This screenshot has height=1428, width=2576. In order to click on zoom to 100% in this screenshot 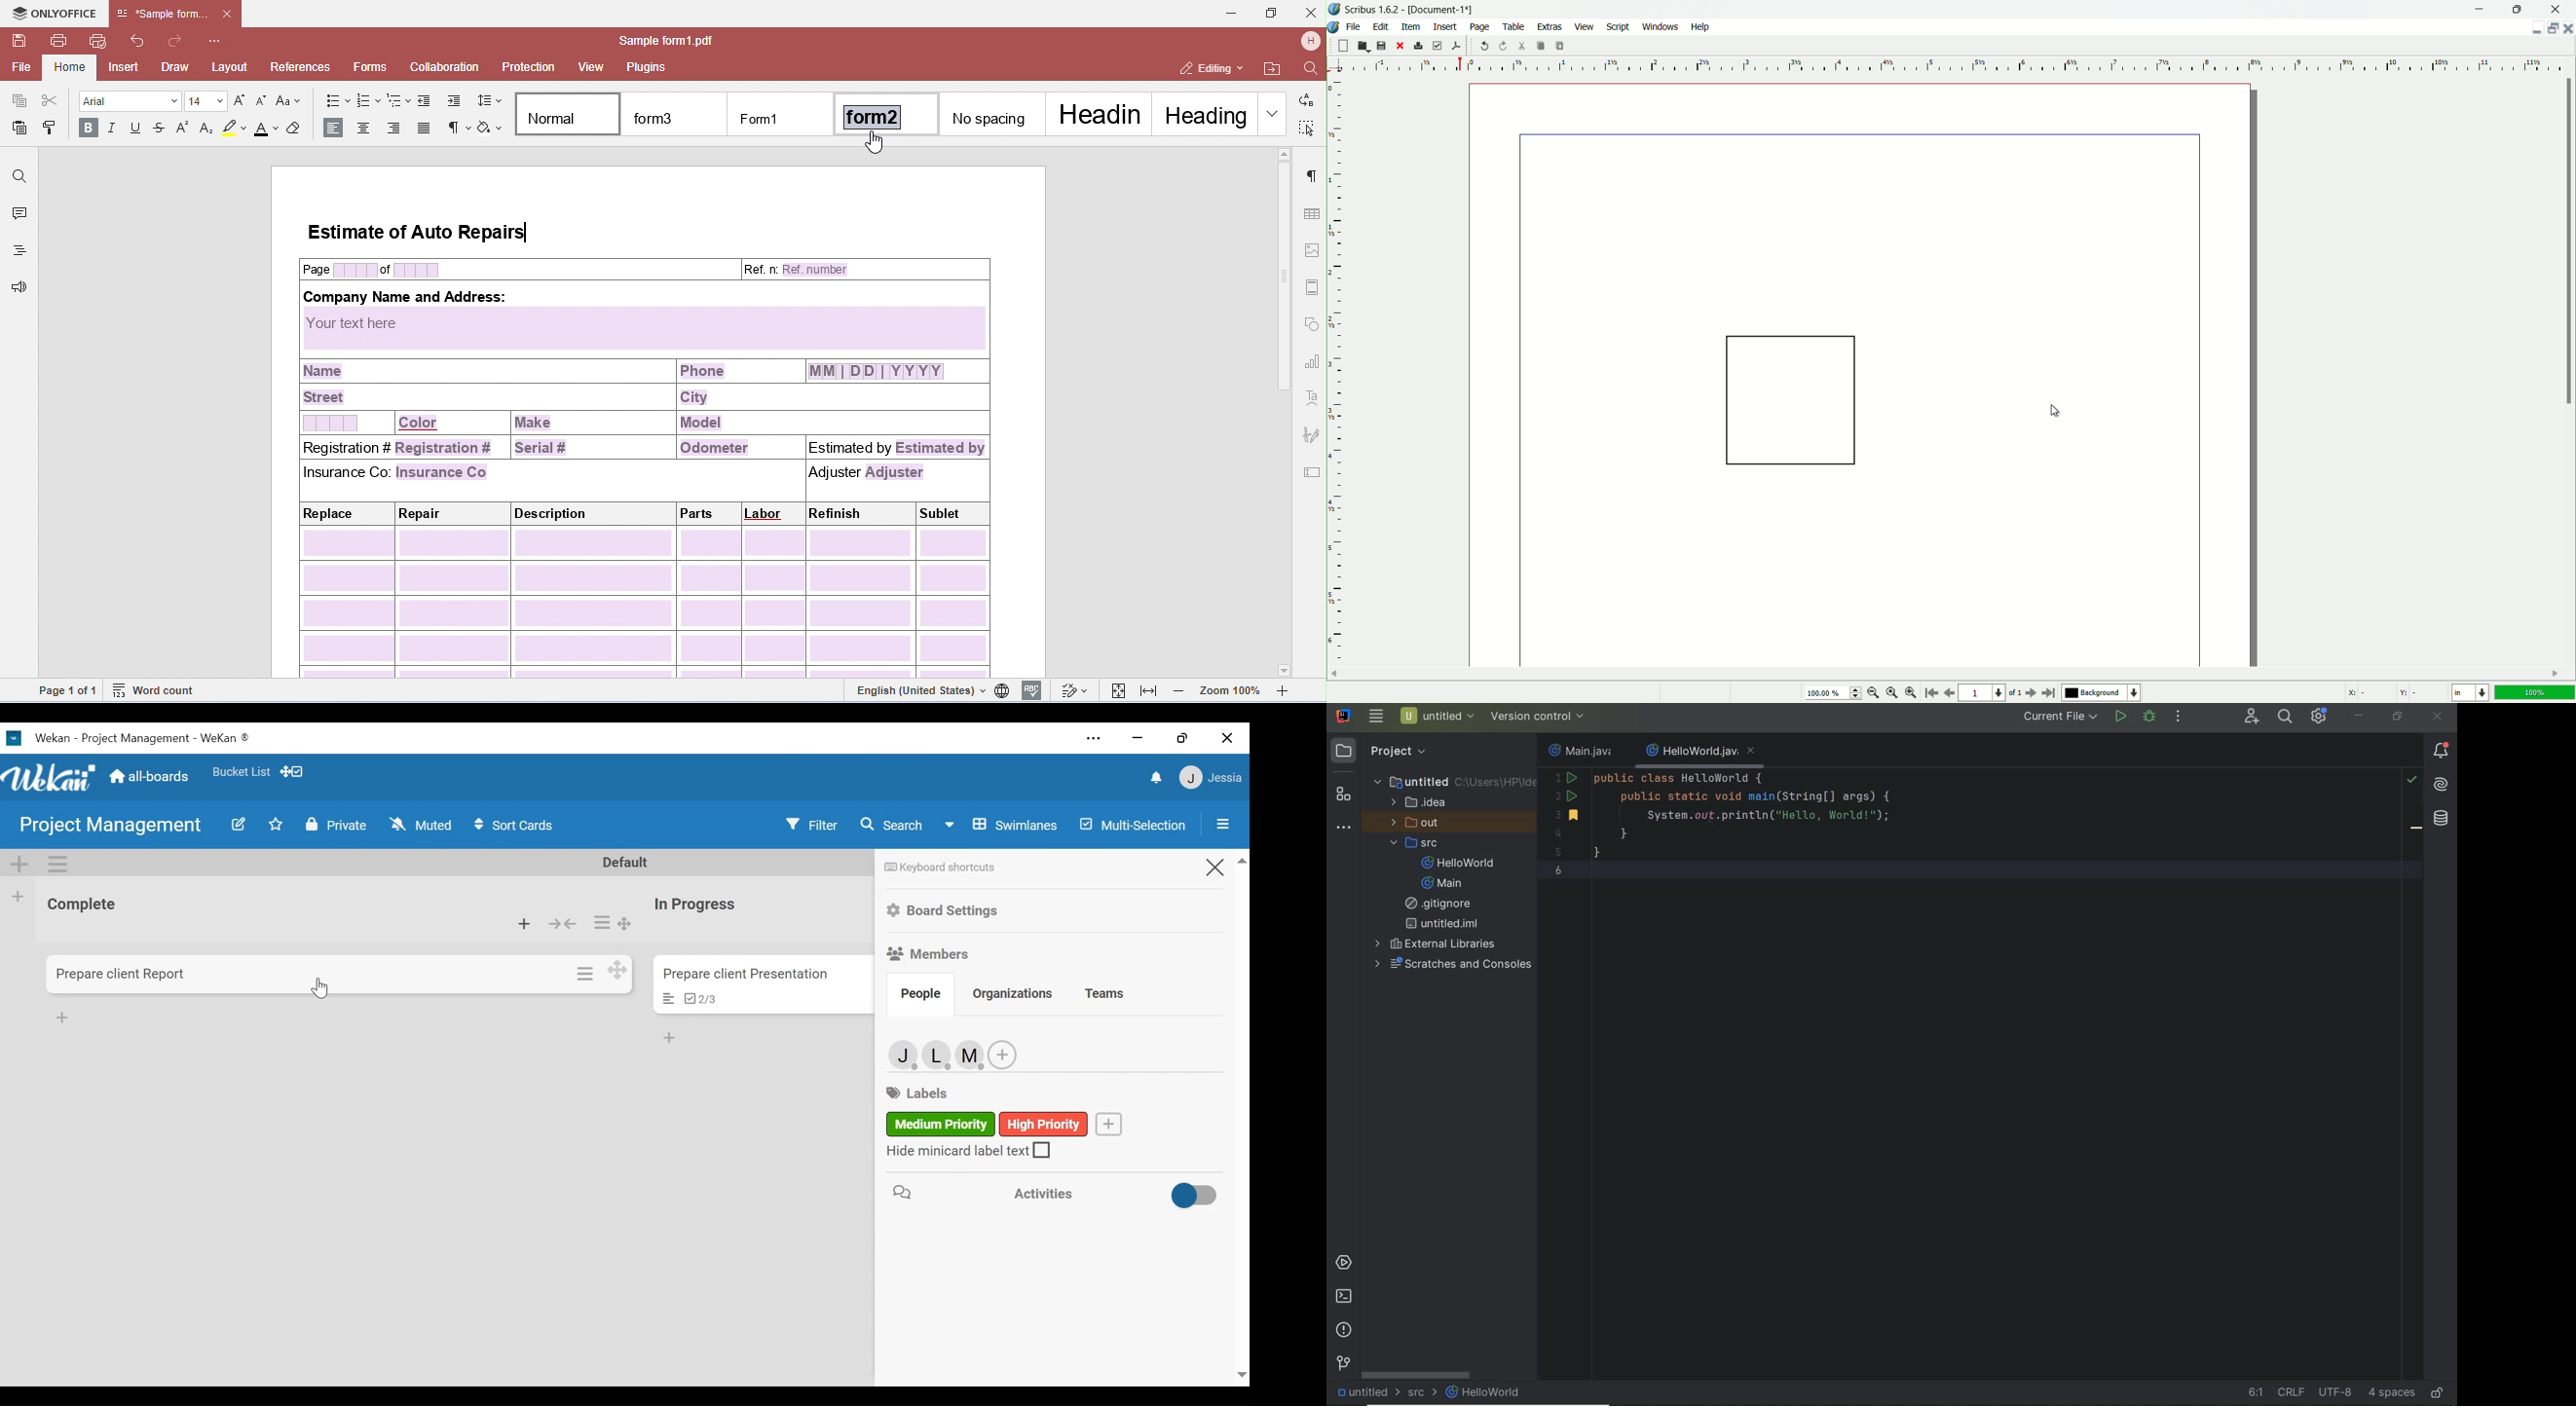, I will do `click(1892, 693)`.